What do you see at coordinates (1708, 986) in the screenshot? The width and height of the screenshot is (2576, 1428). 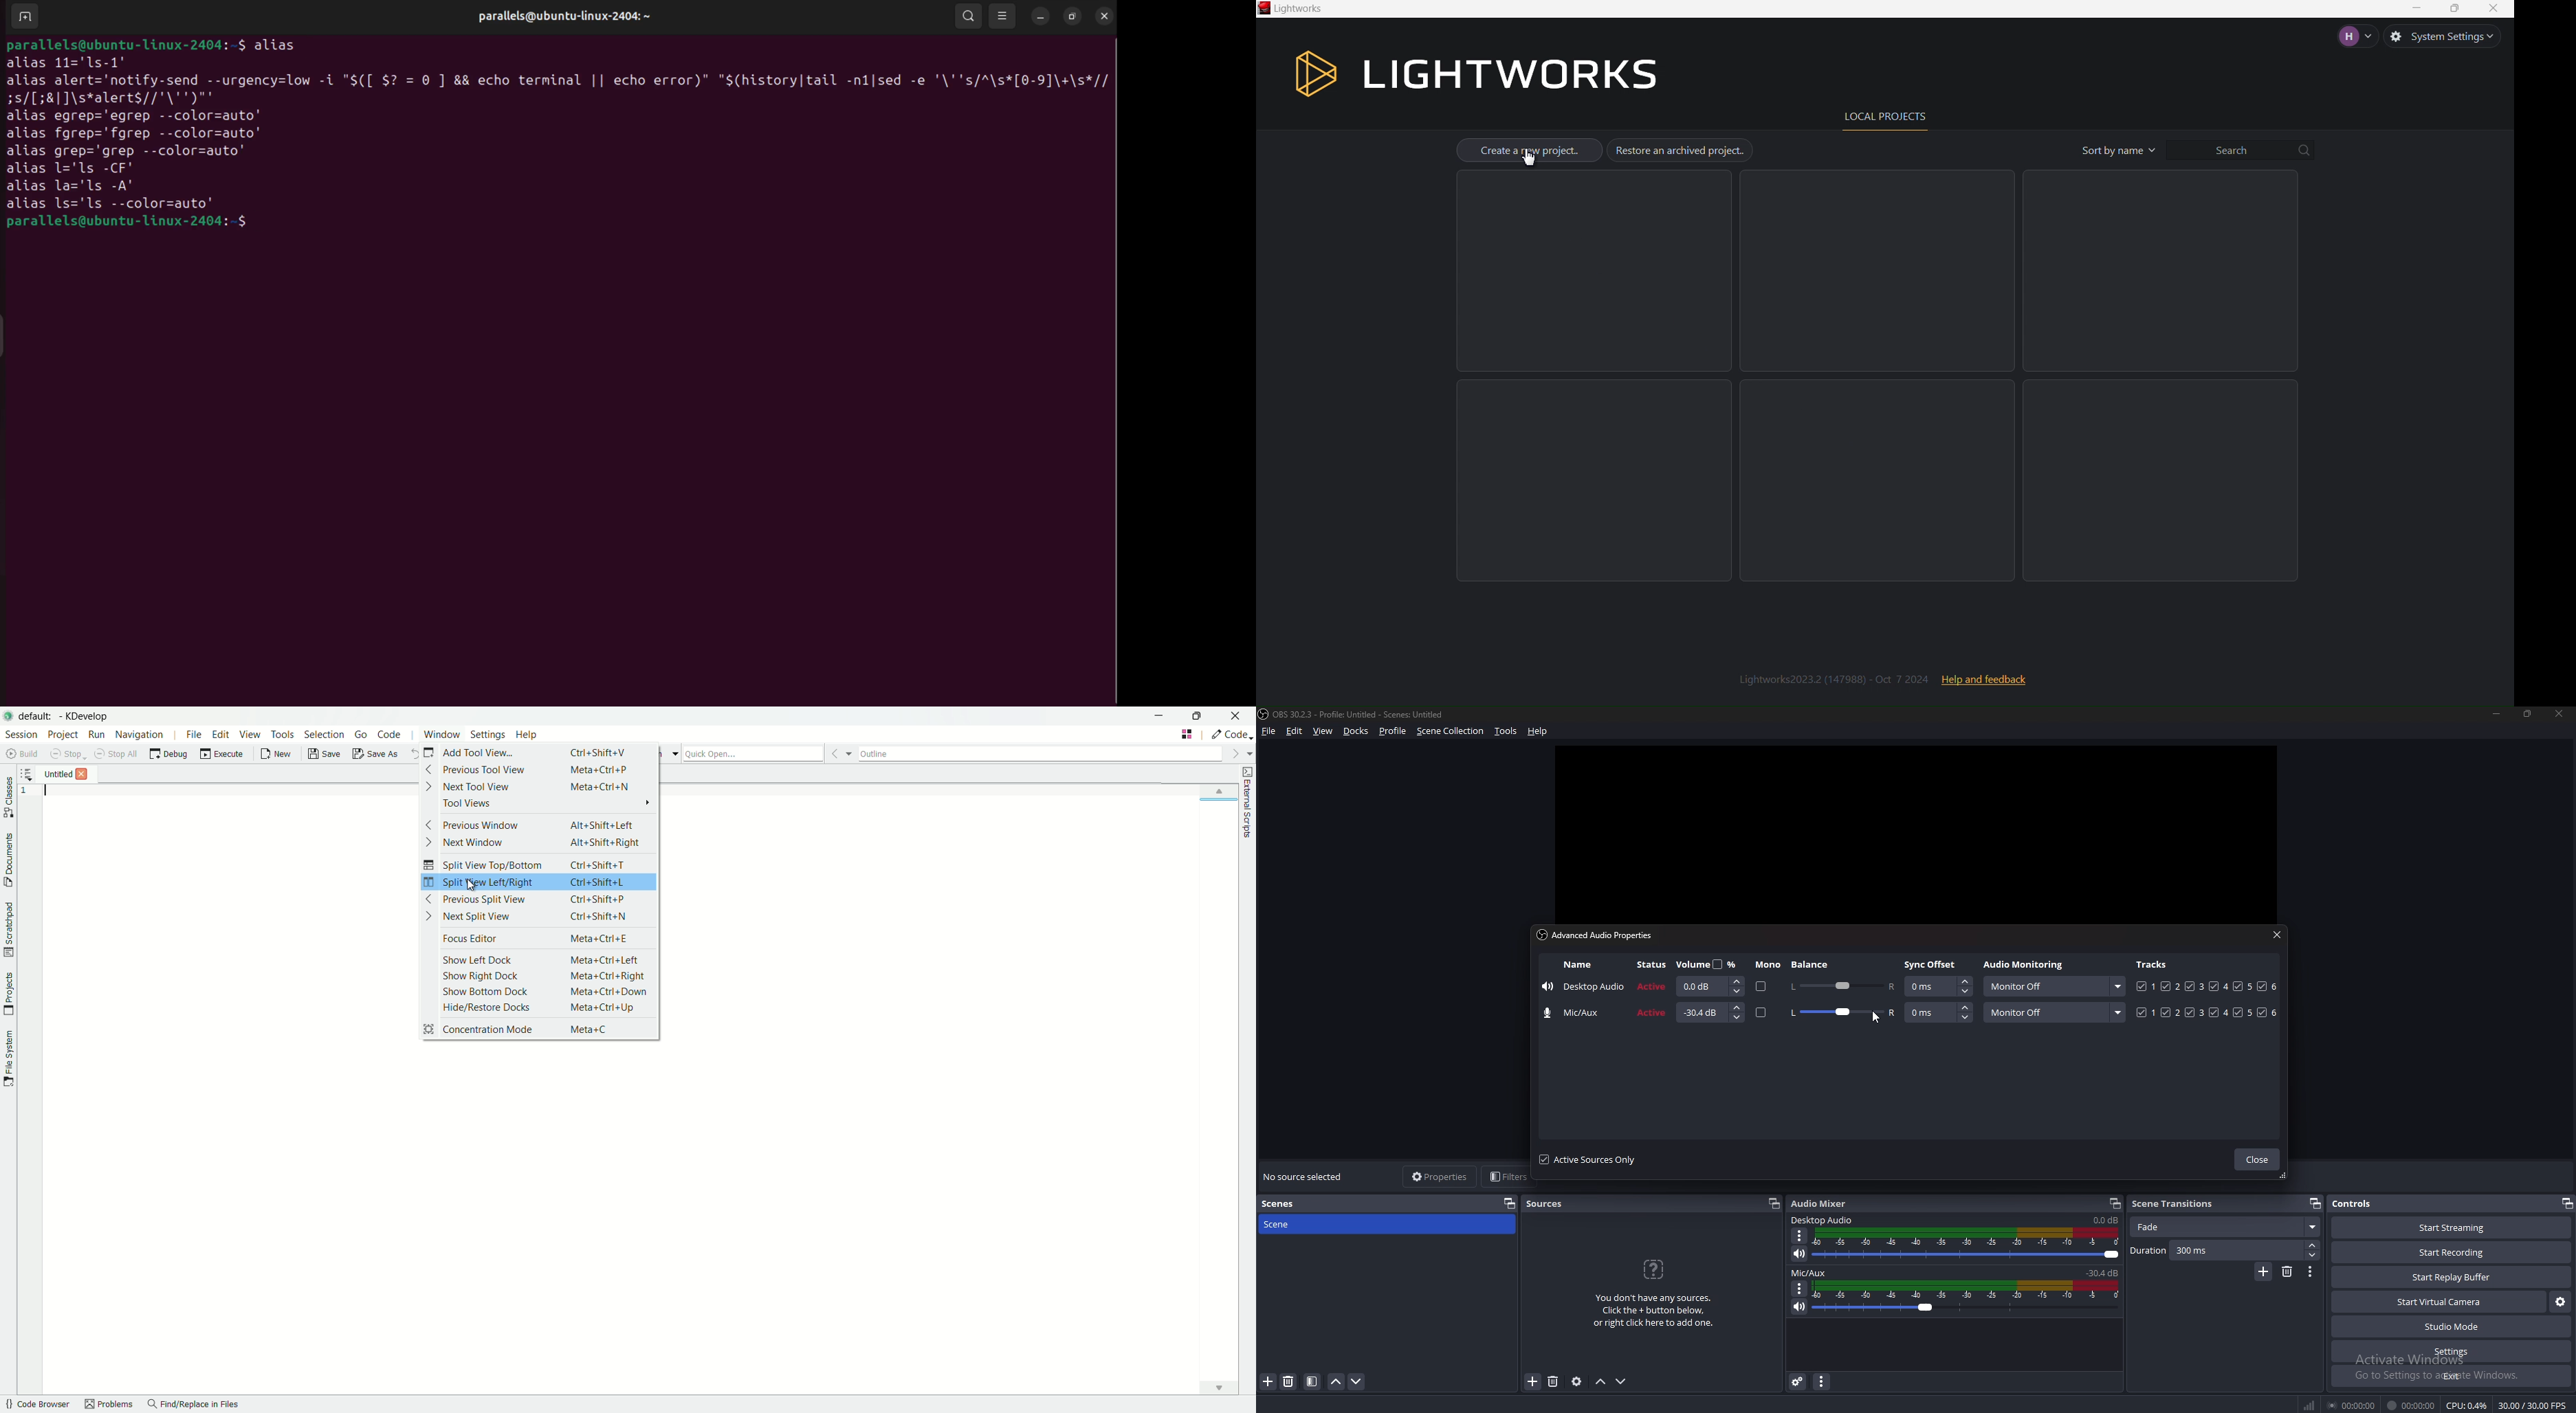 I see `volume adjut` at bounding box center [1708, 986].